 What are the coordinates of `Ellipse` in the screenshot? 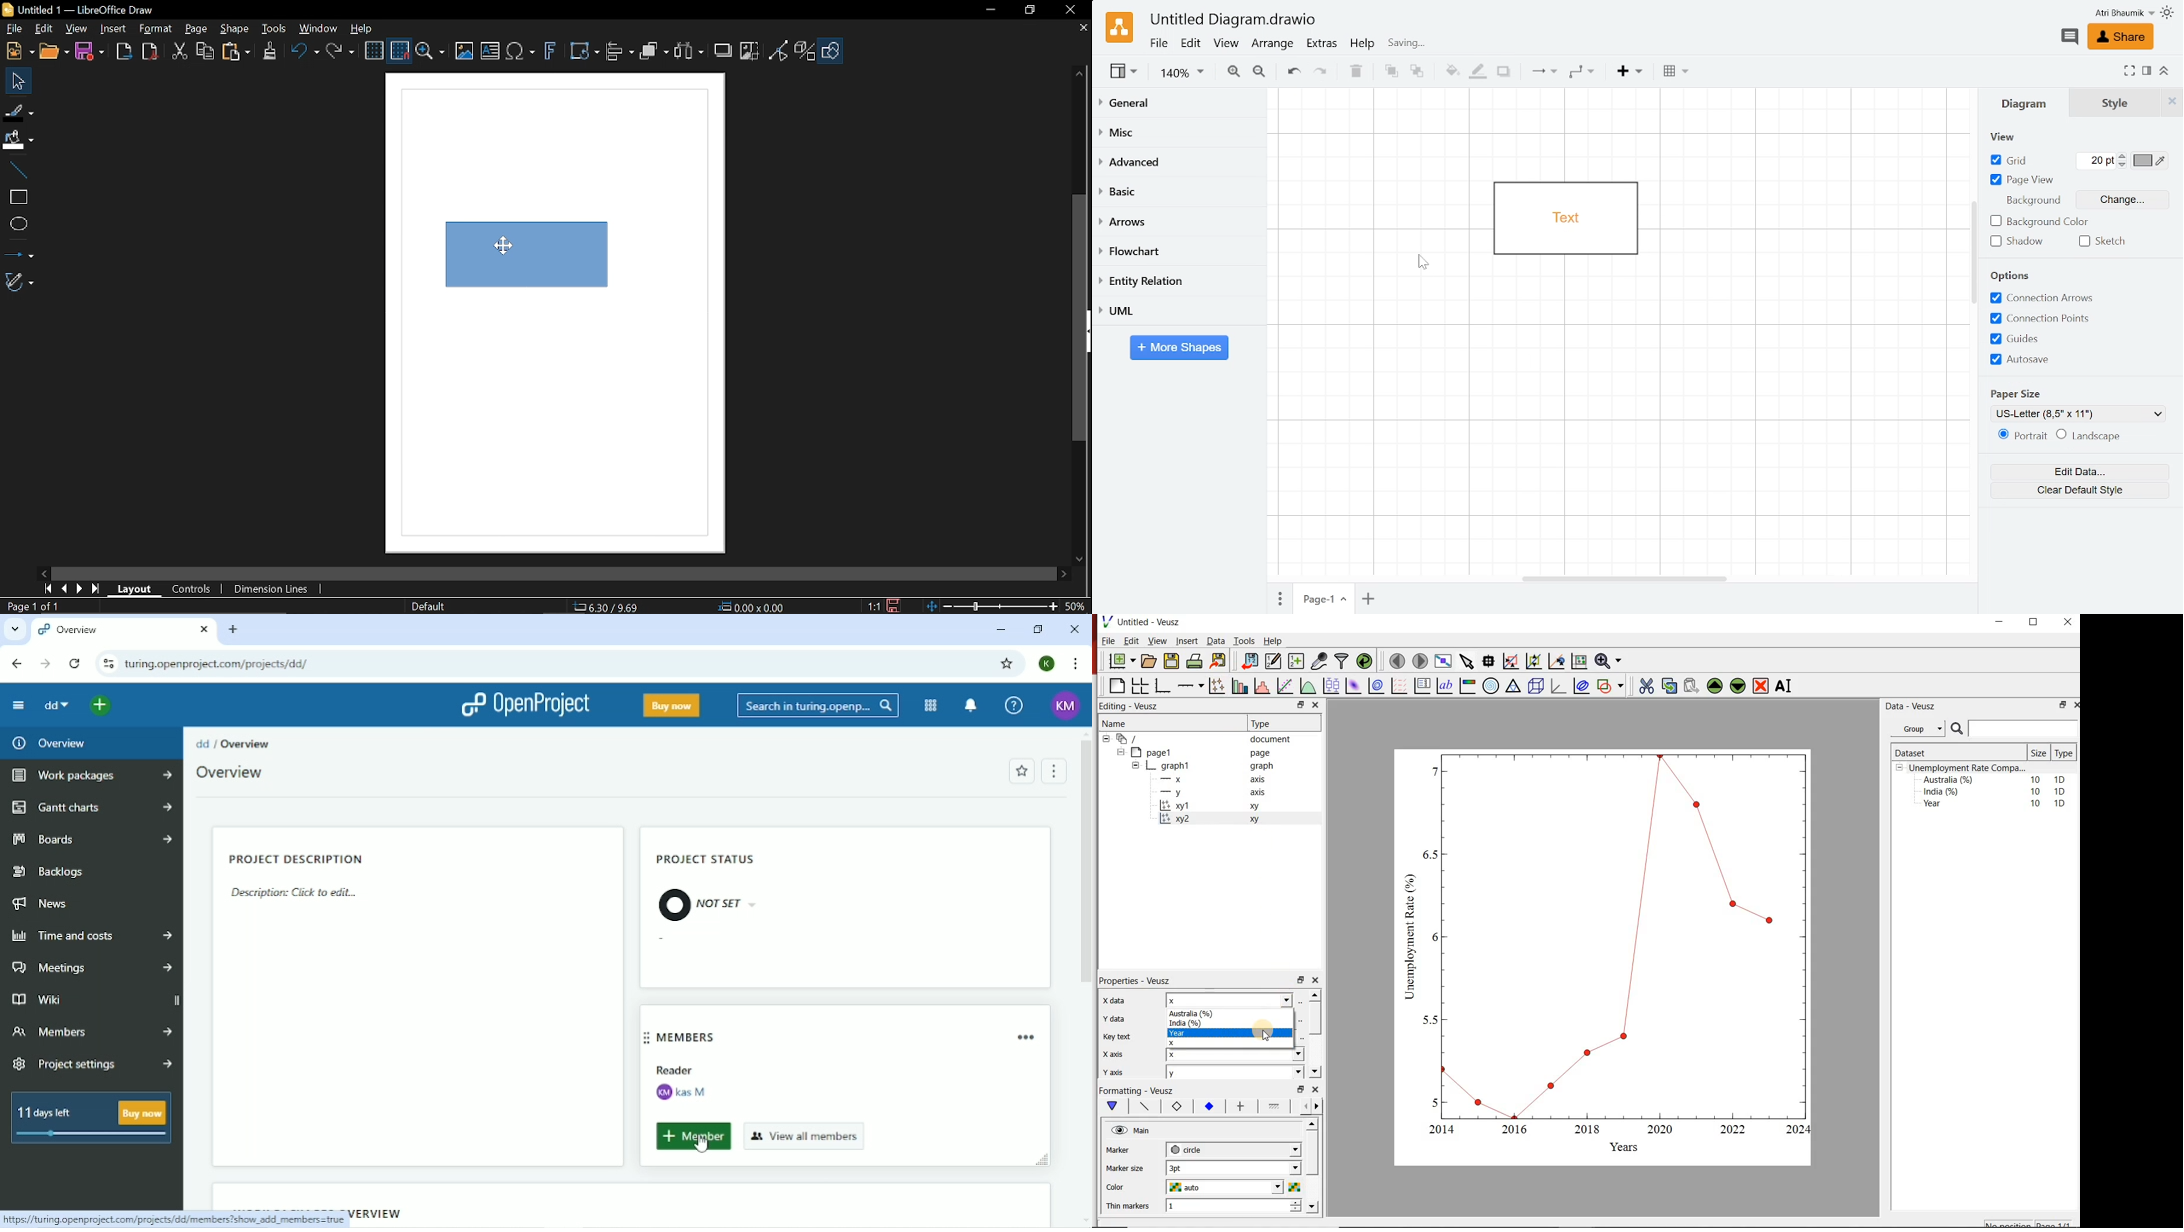 It's located at (18, 225).